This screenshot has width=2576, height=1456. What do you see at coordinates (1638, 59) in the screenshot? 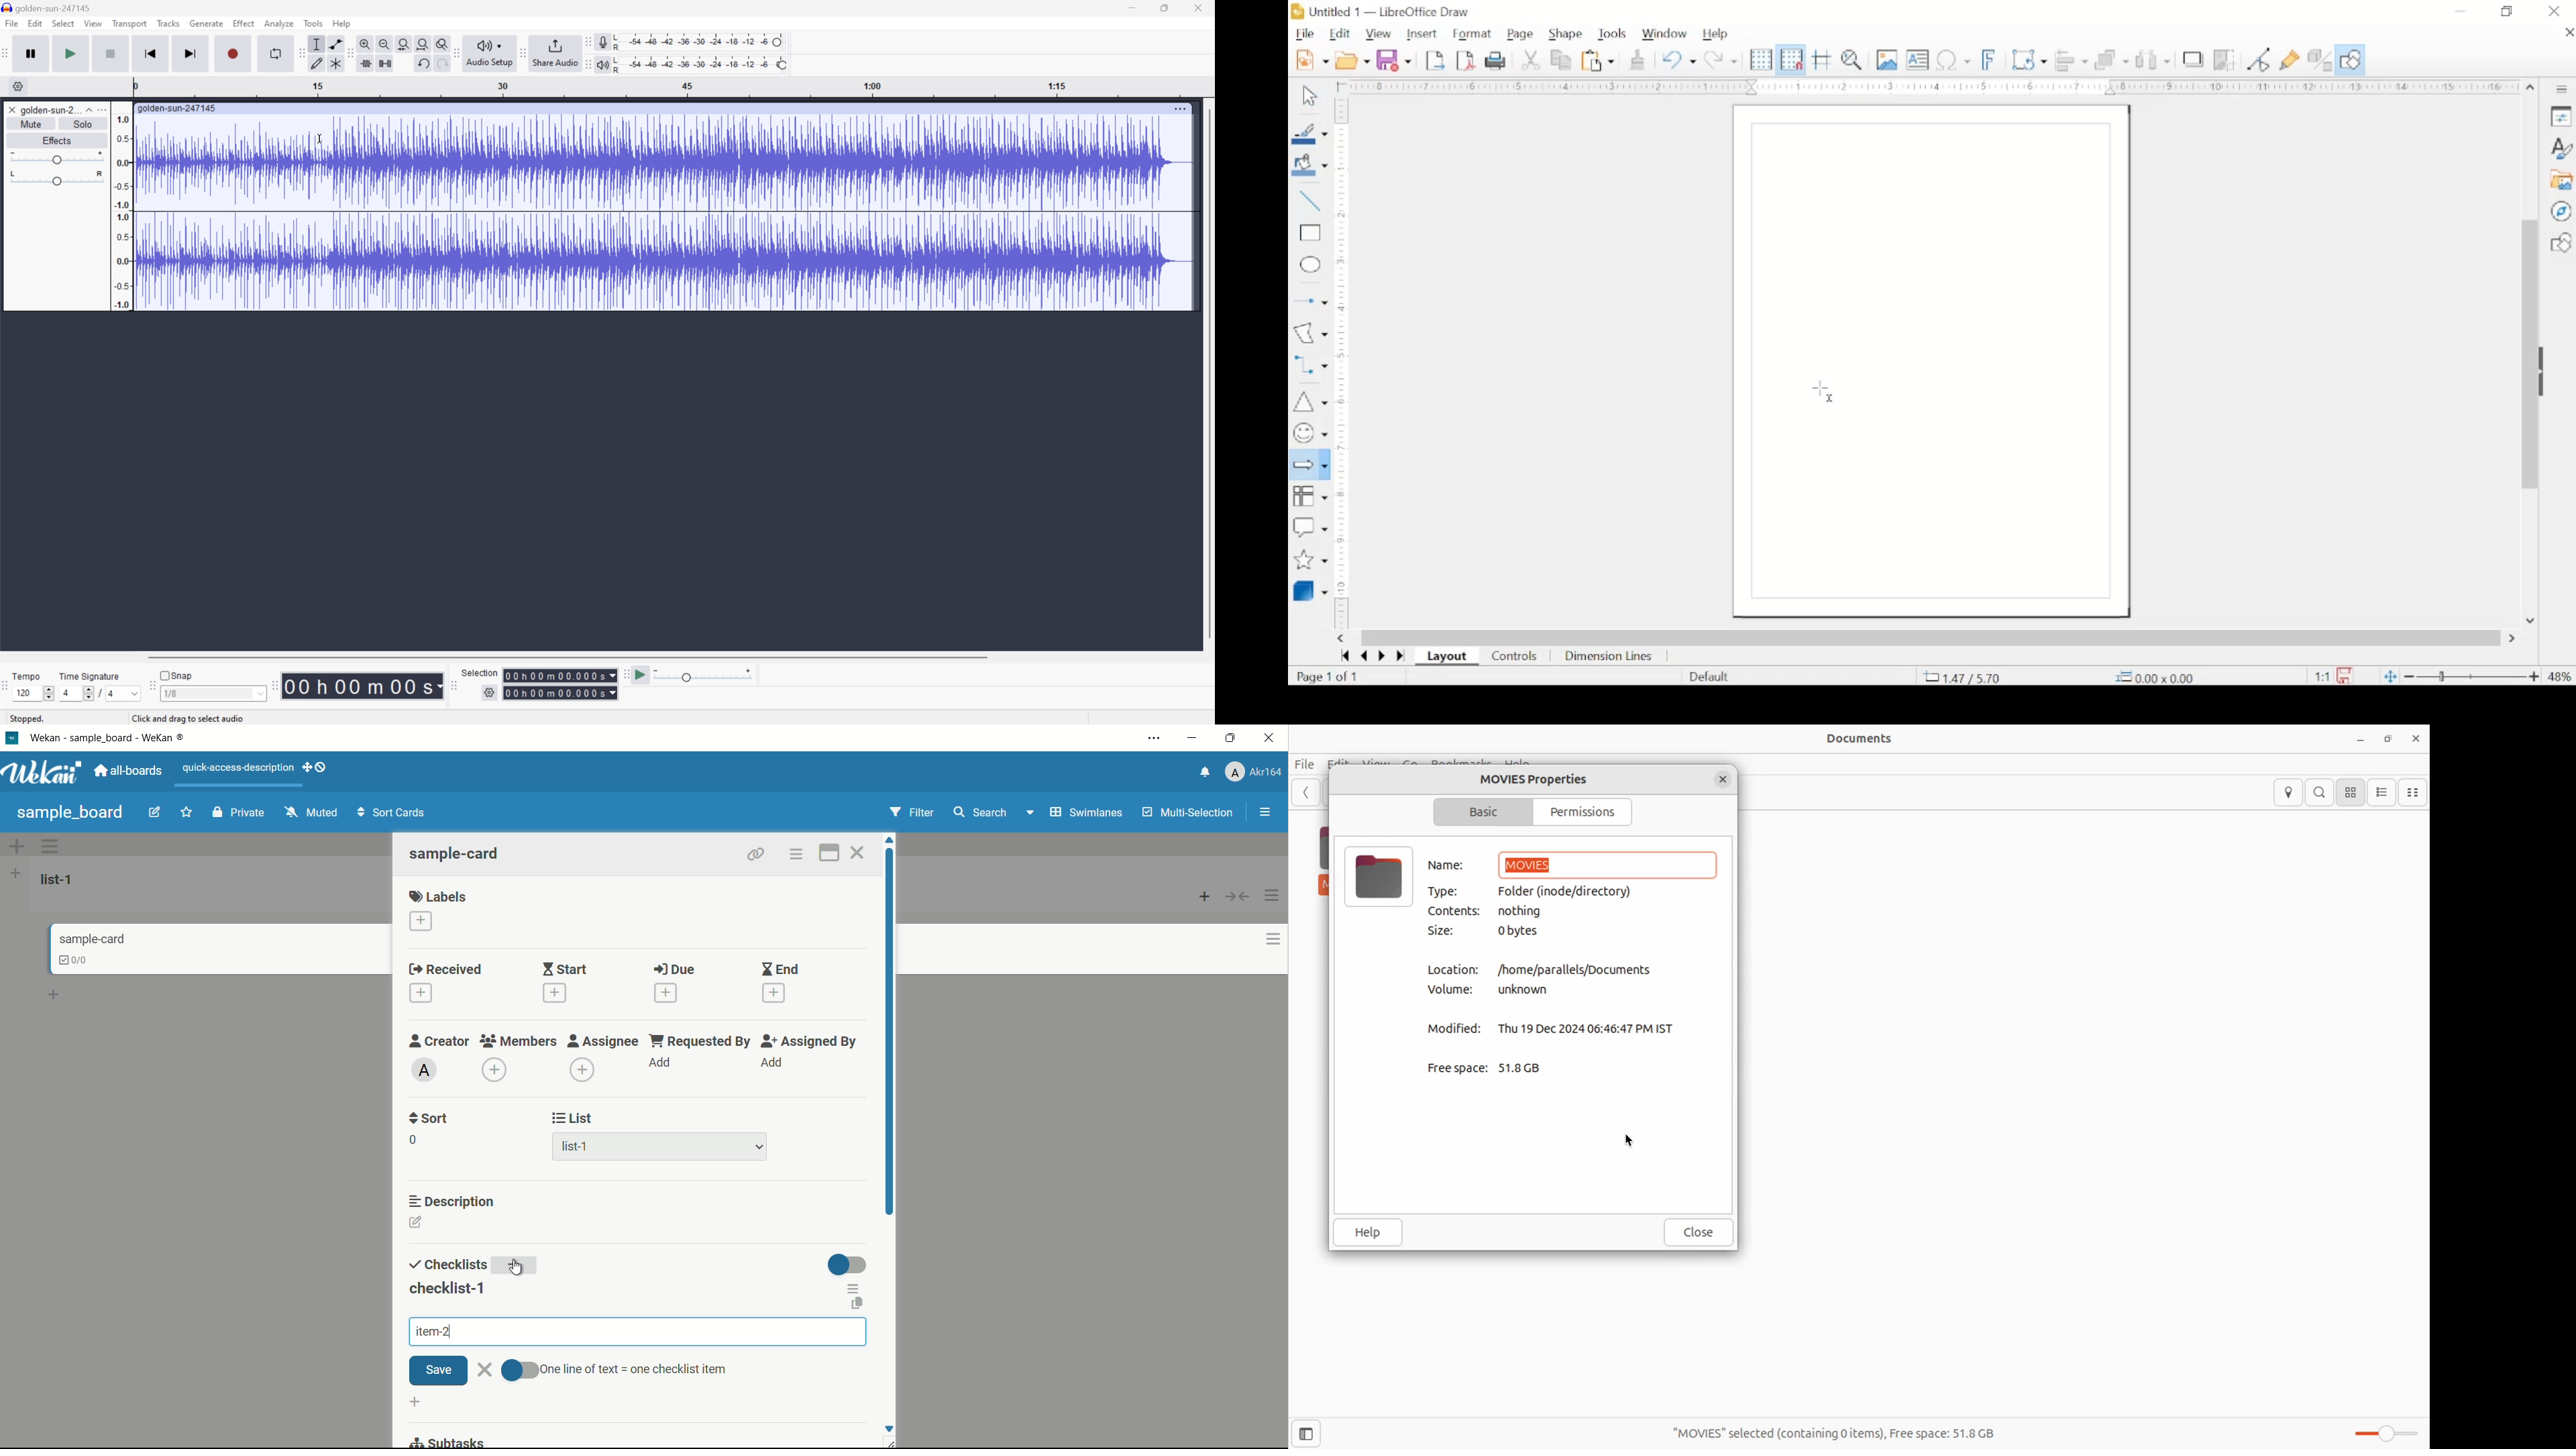
I see `clone formatting` at bounding box center [1638, 59].